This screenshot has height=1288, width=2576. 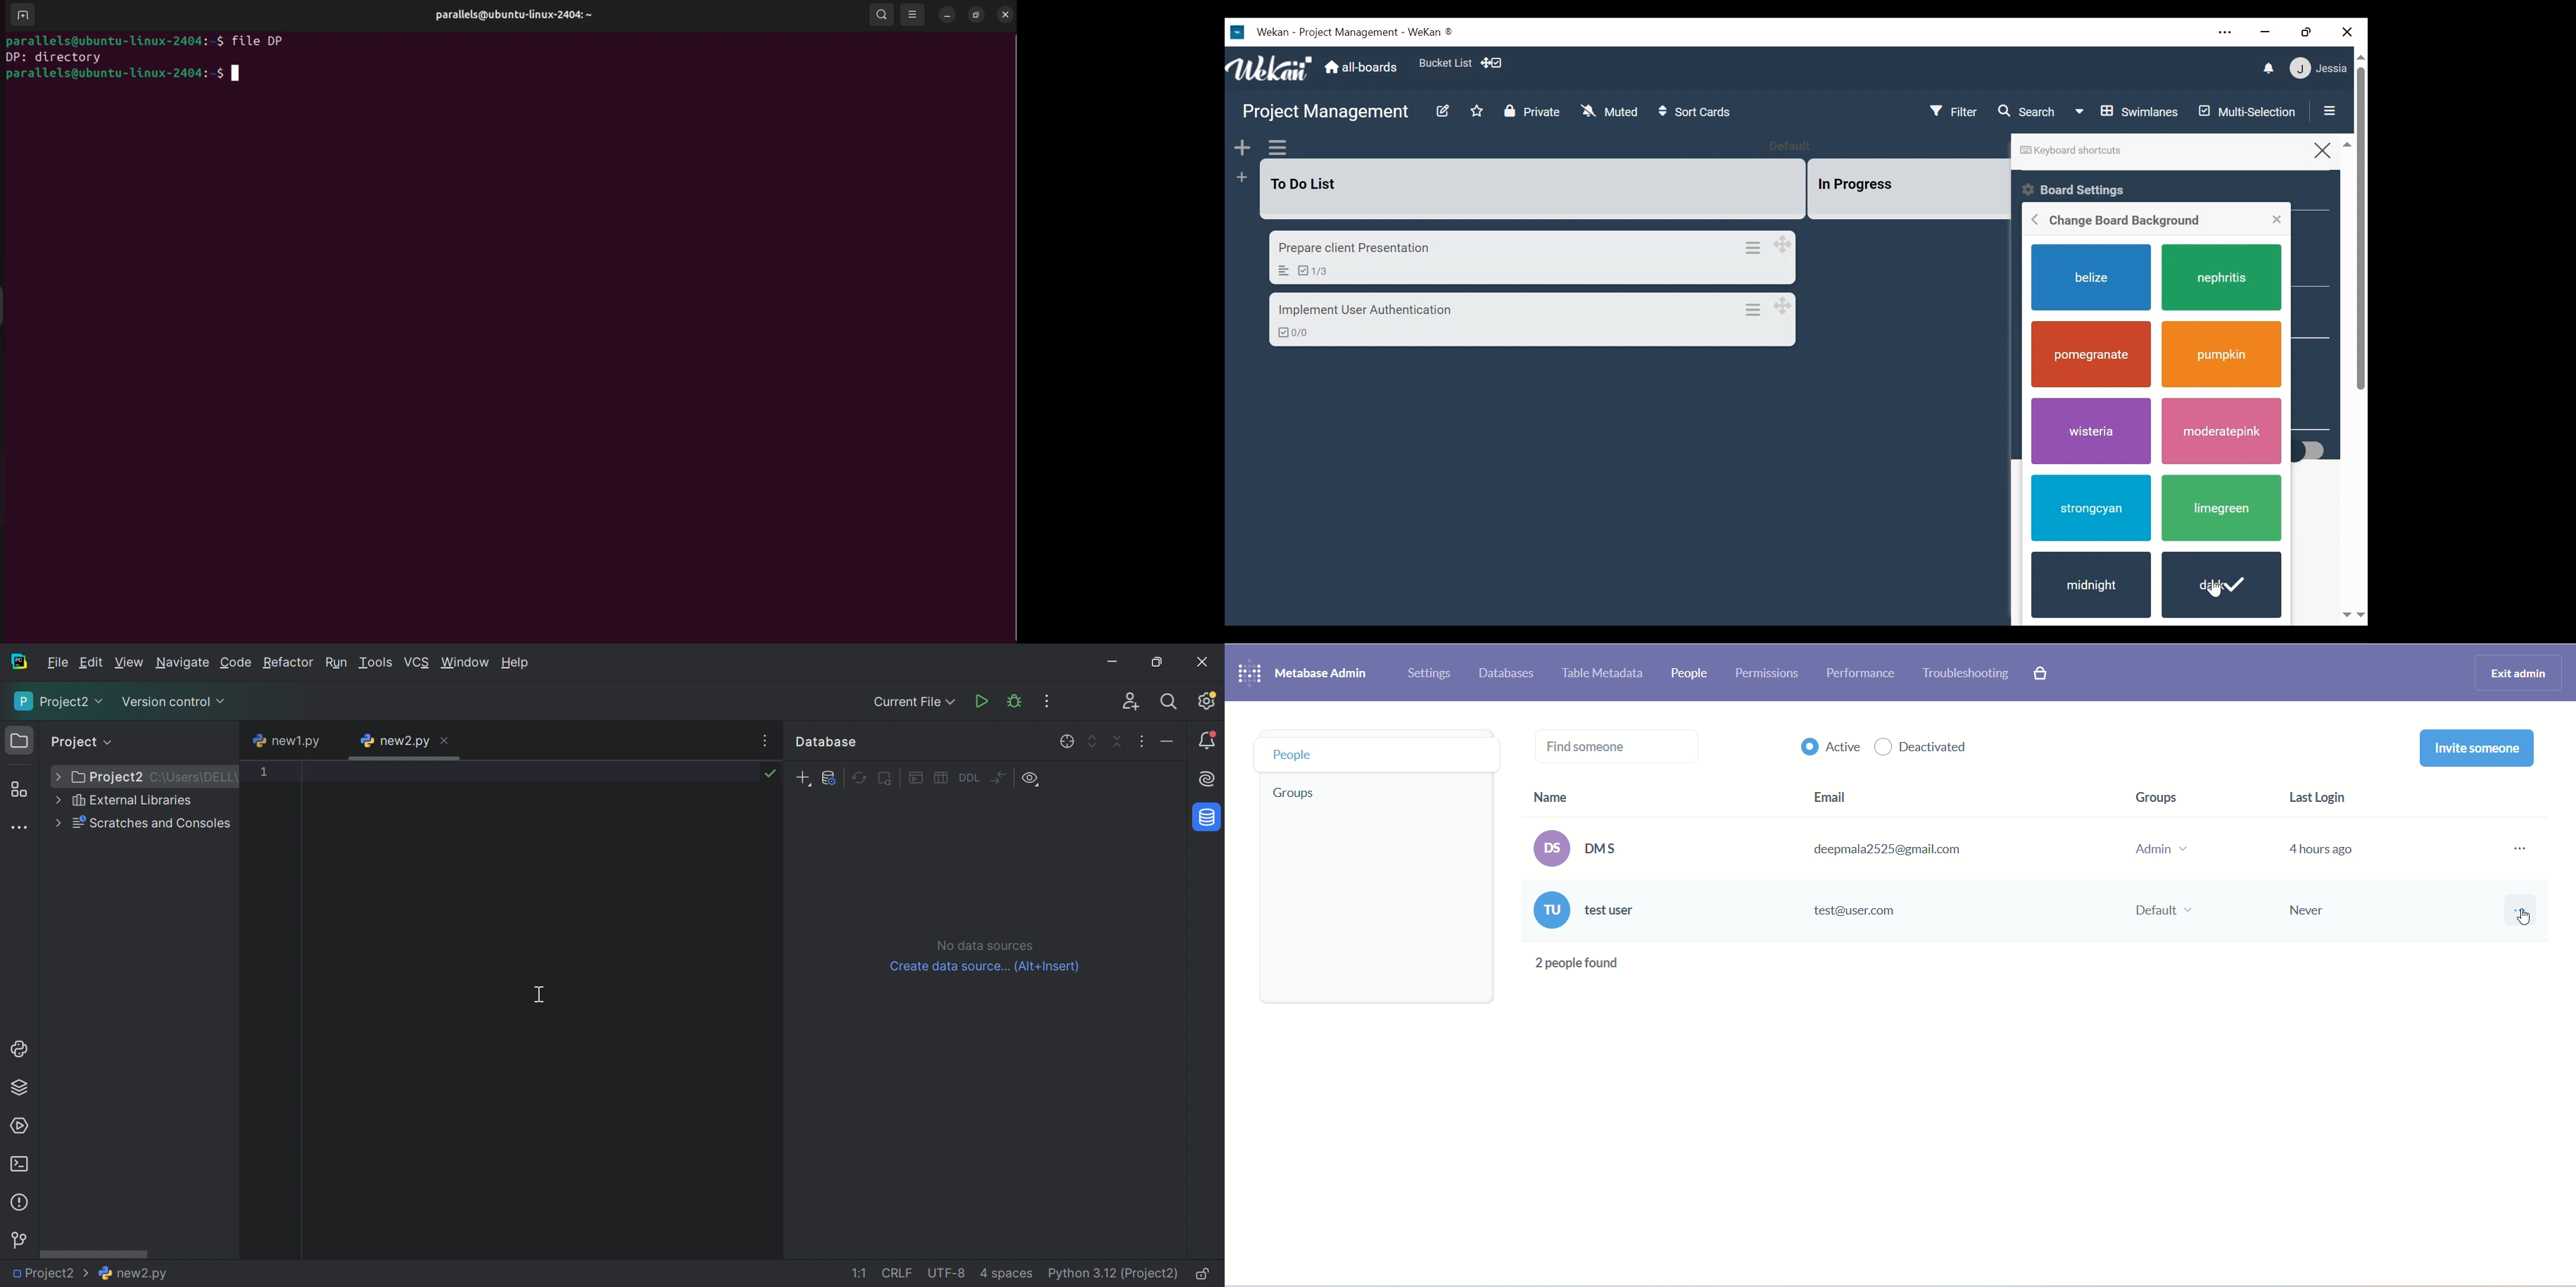 I want to click on Scratches and Consoles, so click(x=153, y=824).